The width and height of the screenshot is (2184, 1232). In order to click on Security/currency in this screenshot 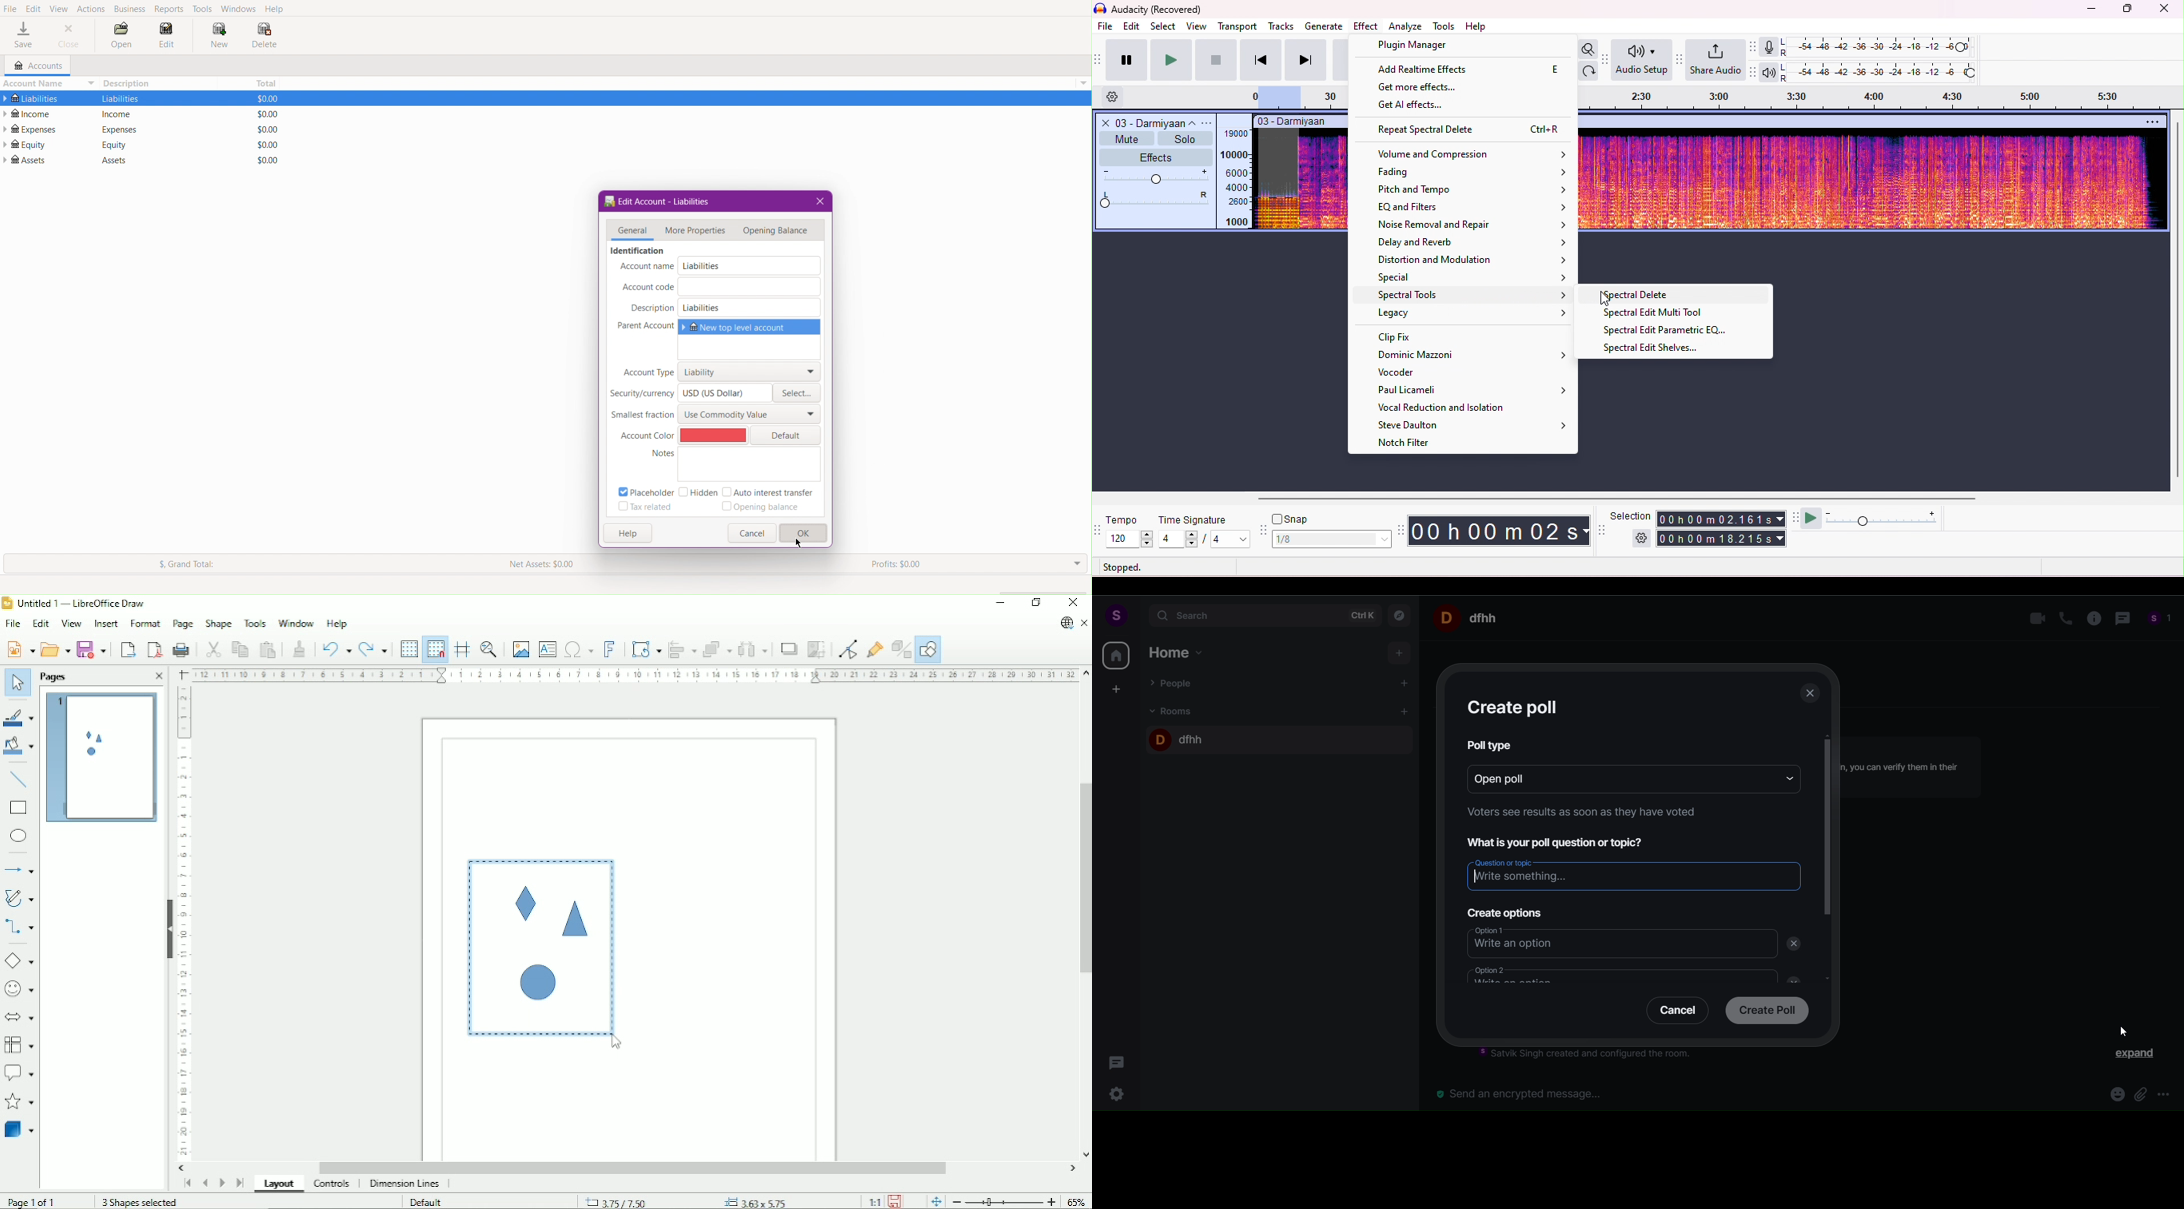, I will do `click(642, 393)`.